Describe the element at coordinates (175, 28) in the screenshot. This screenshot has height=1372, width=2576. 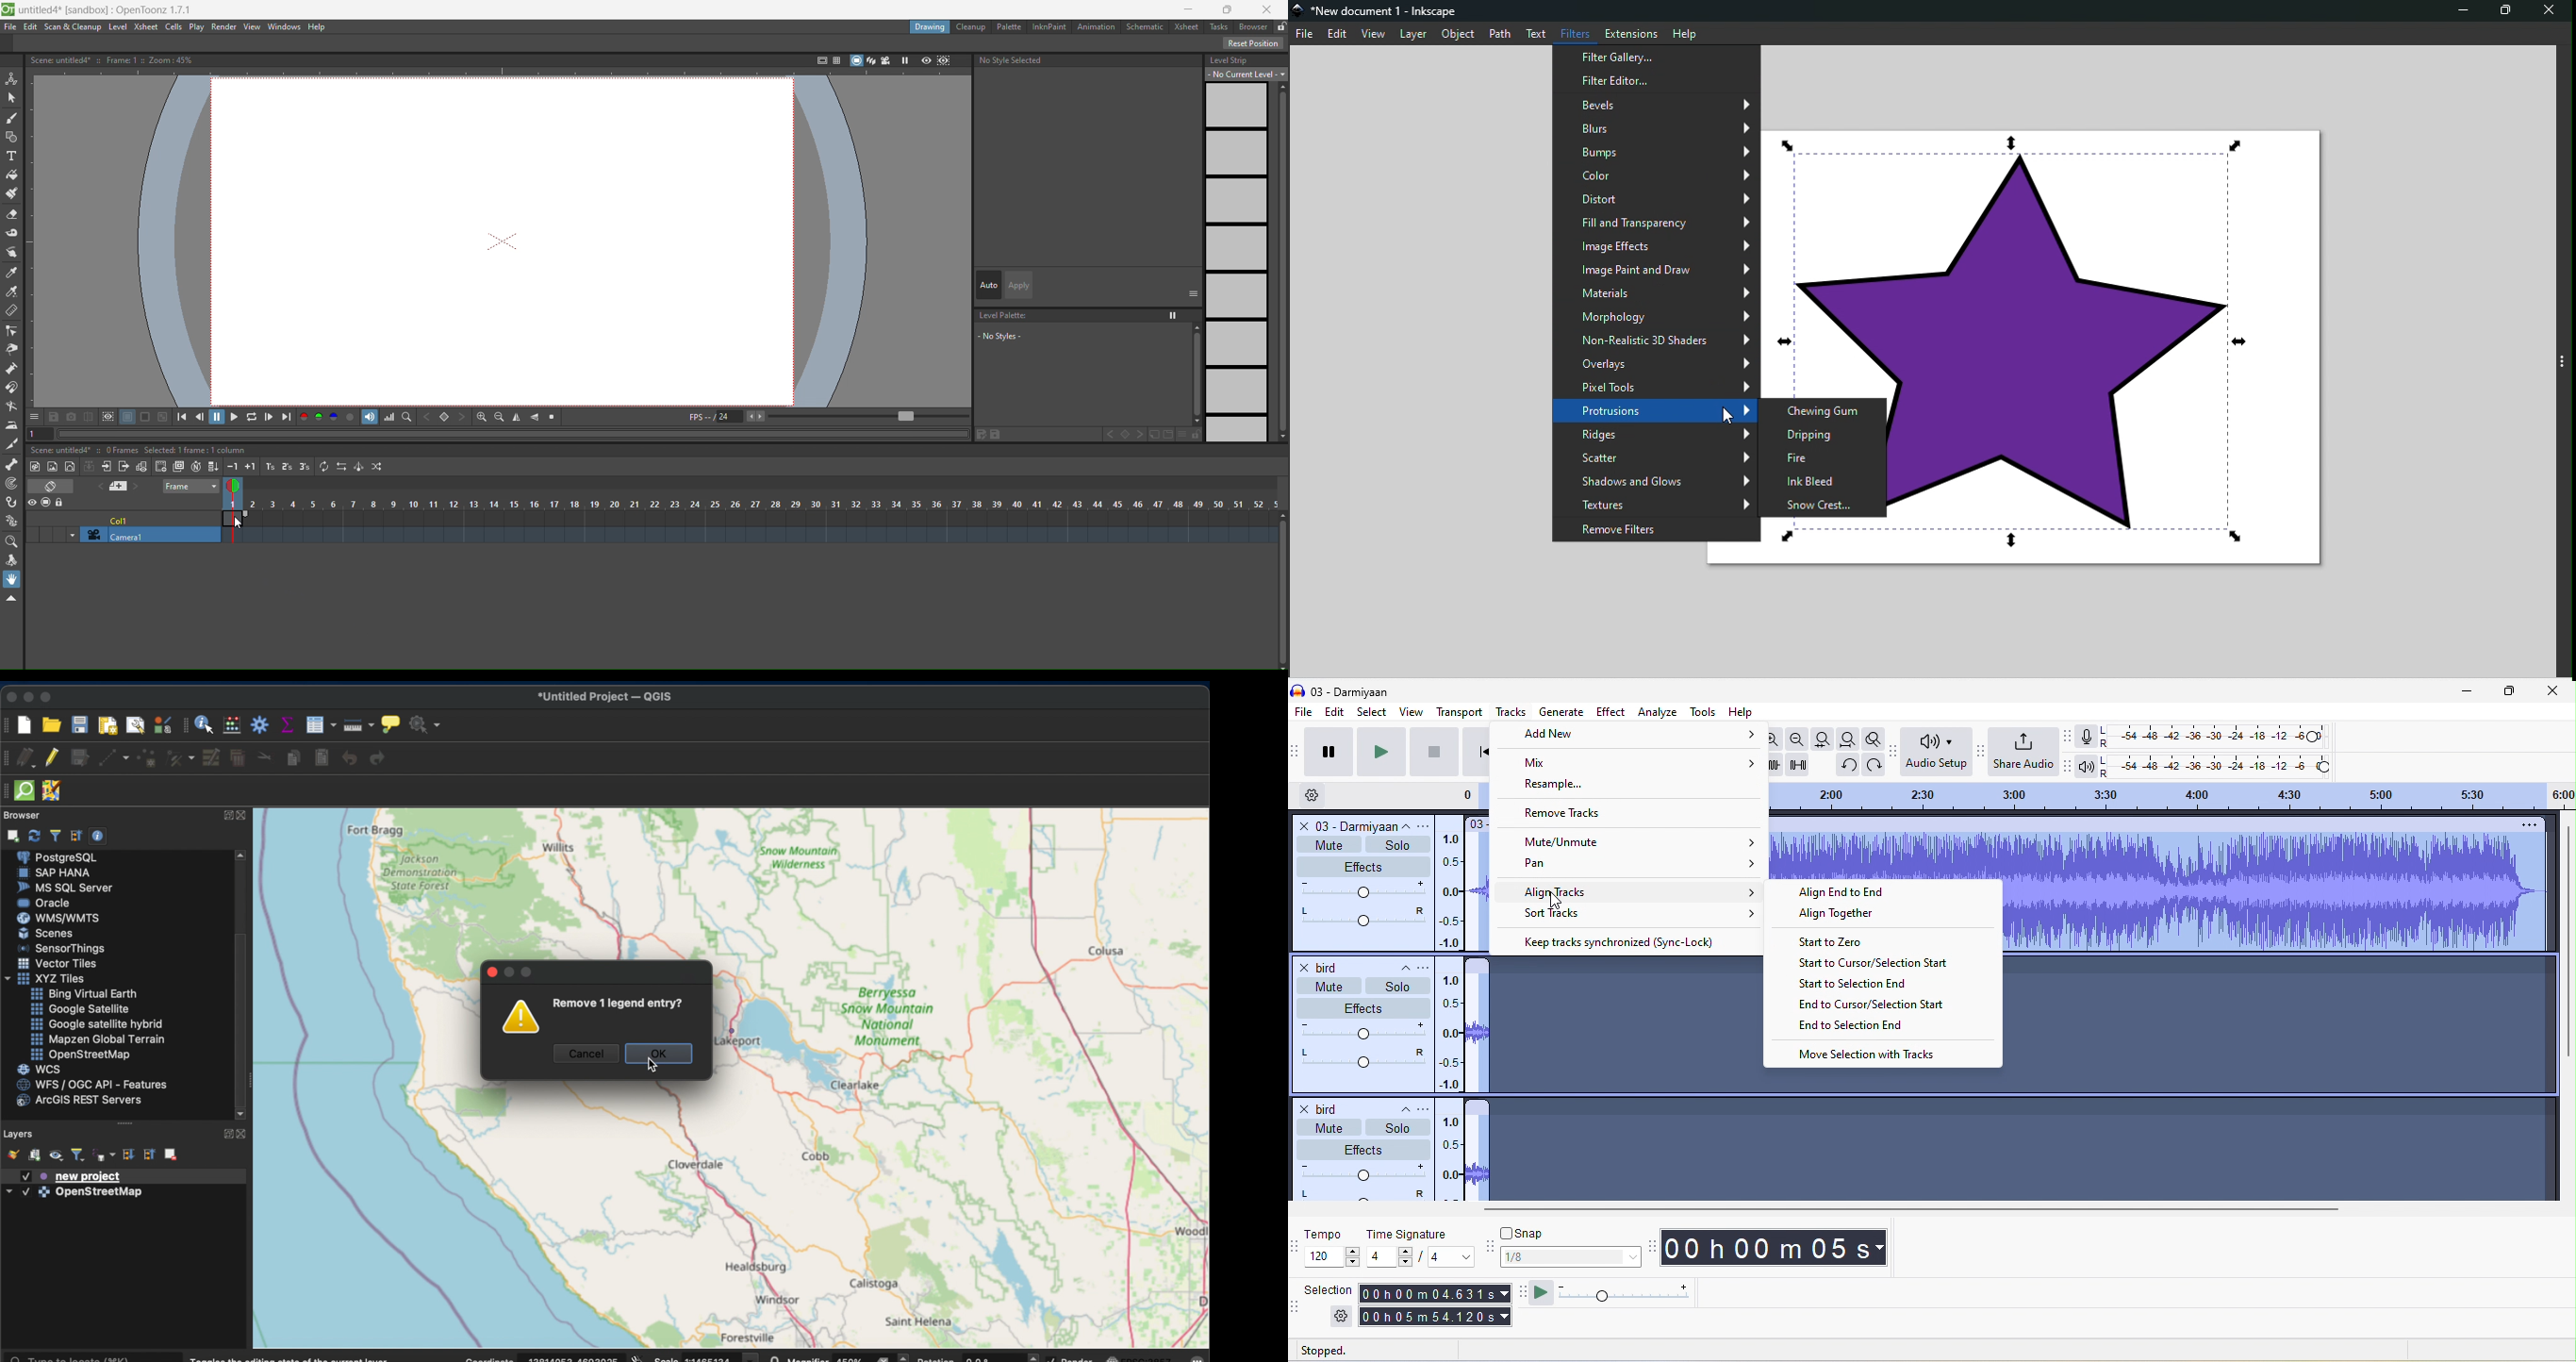
I see `cells` at that location.